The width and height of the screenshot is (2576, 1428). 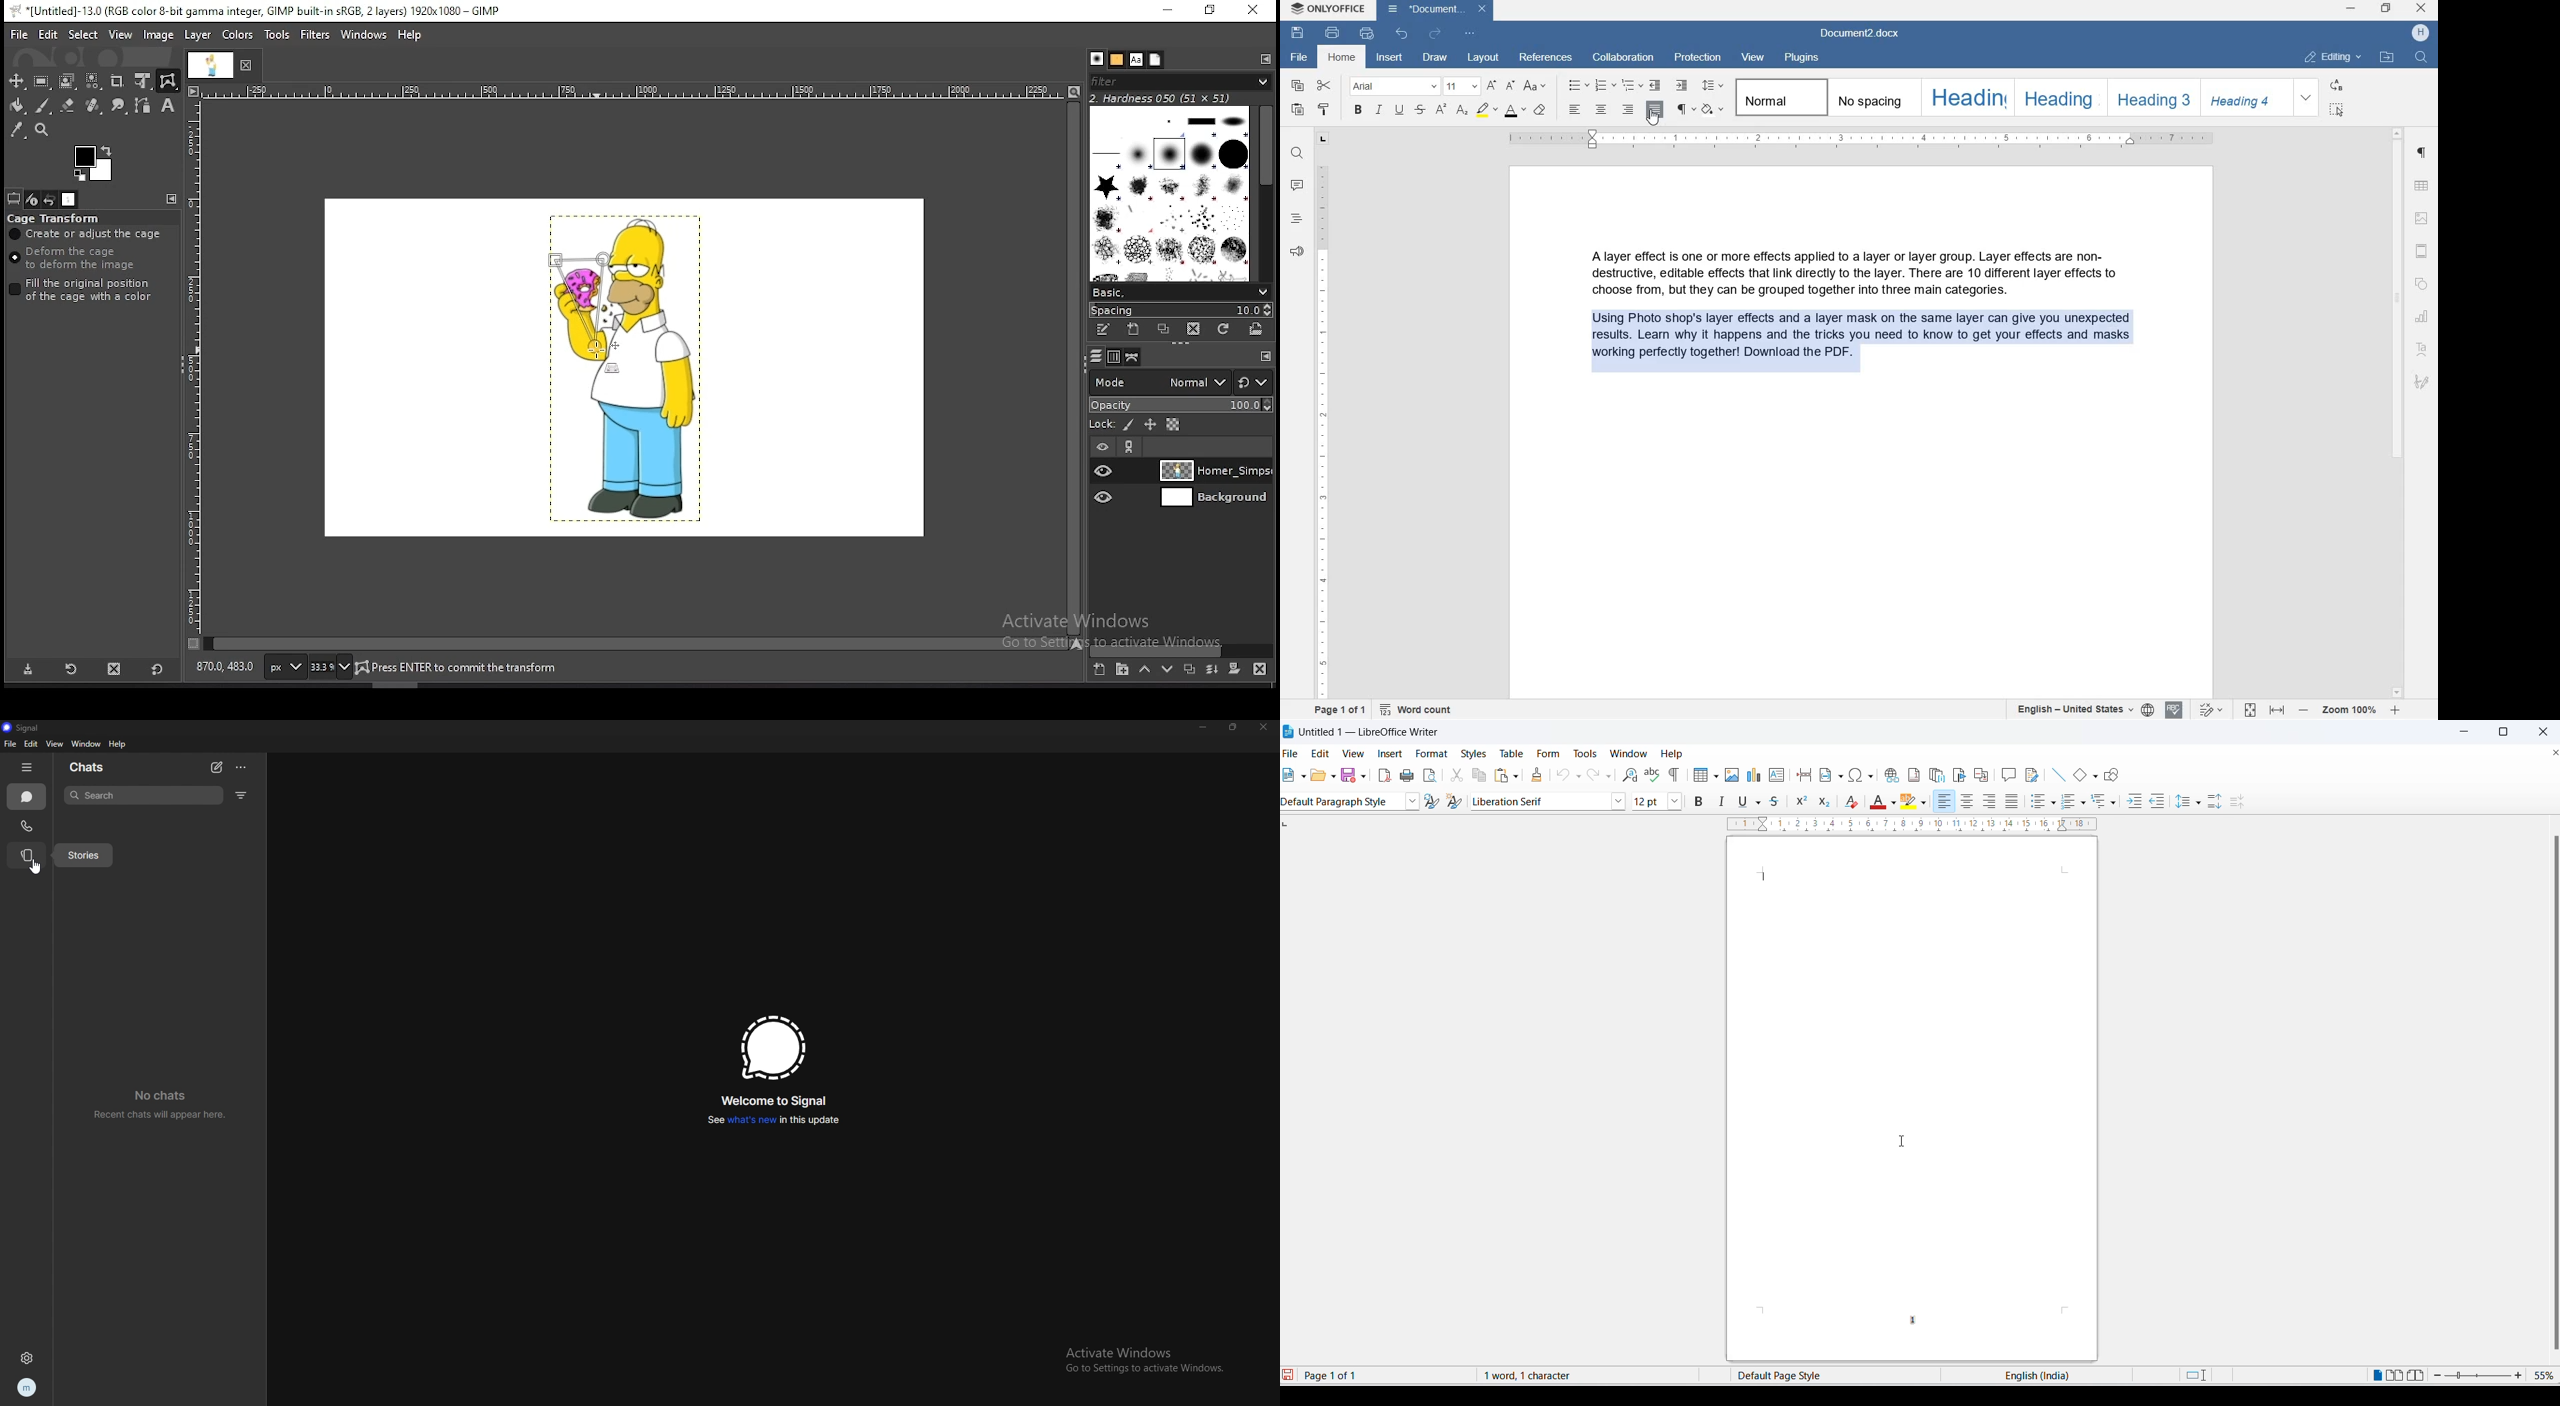 What do you see at coordinates (1417, 710) in the screenshot?
I see `WORD COUNT` at bounding box center [1417, 710].